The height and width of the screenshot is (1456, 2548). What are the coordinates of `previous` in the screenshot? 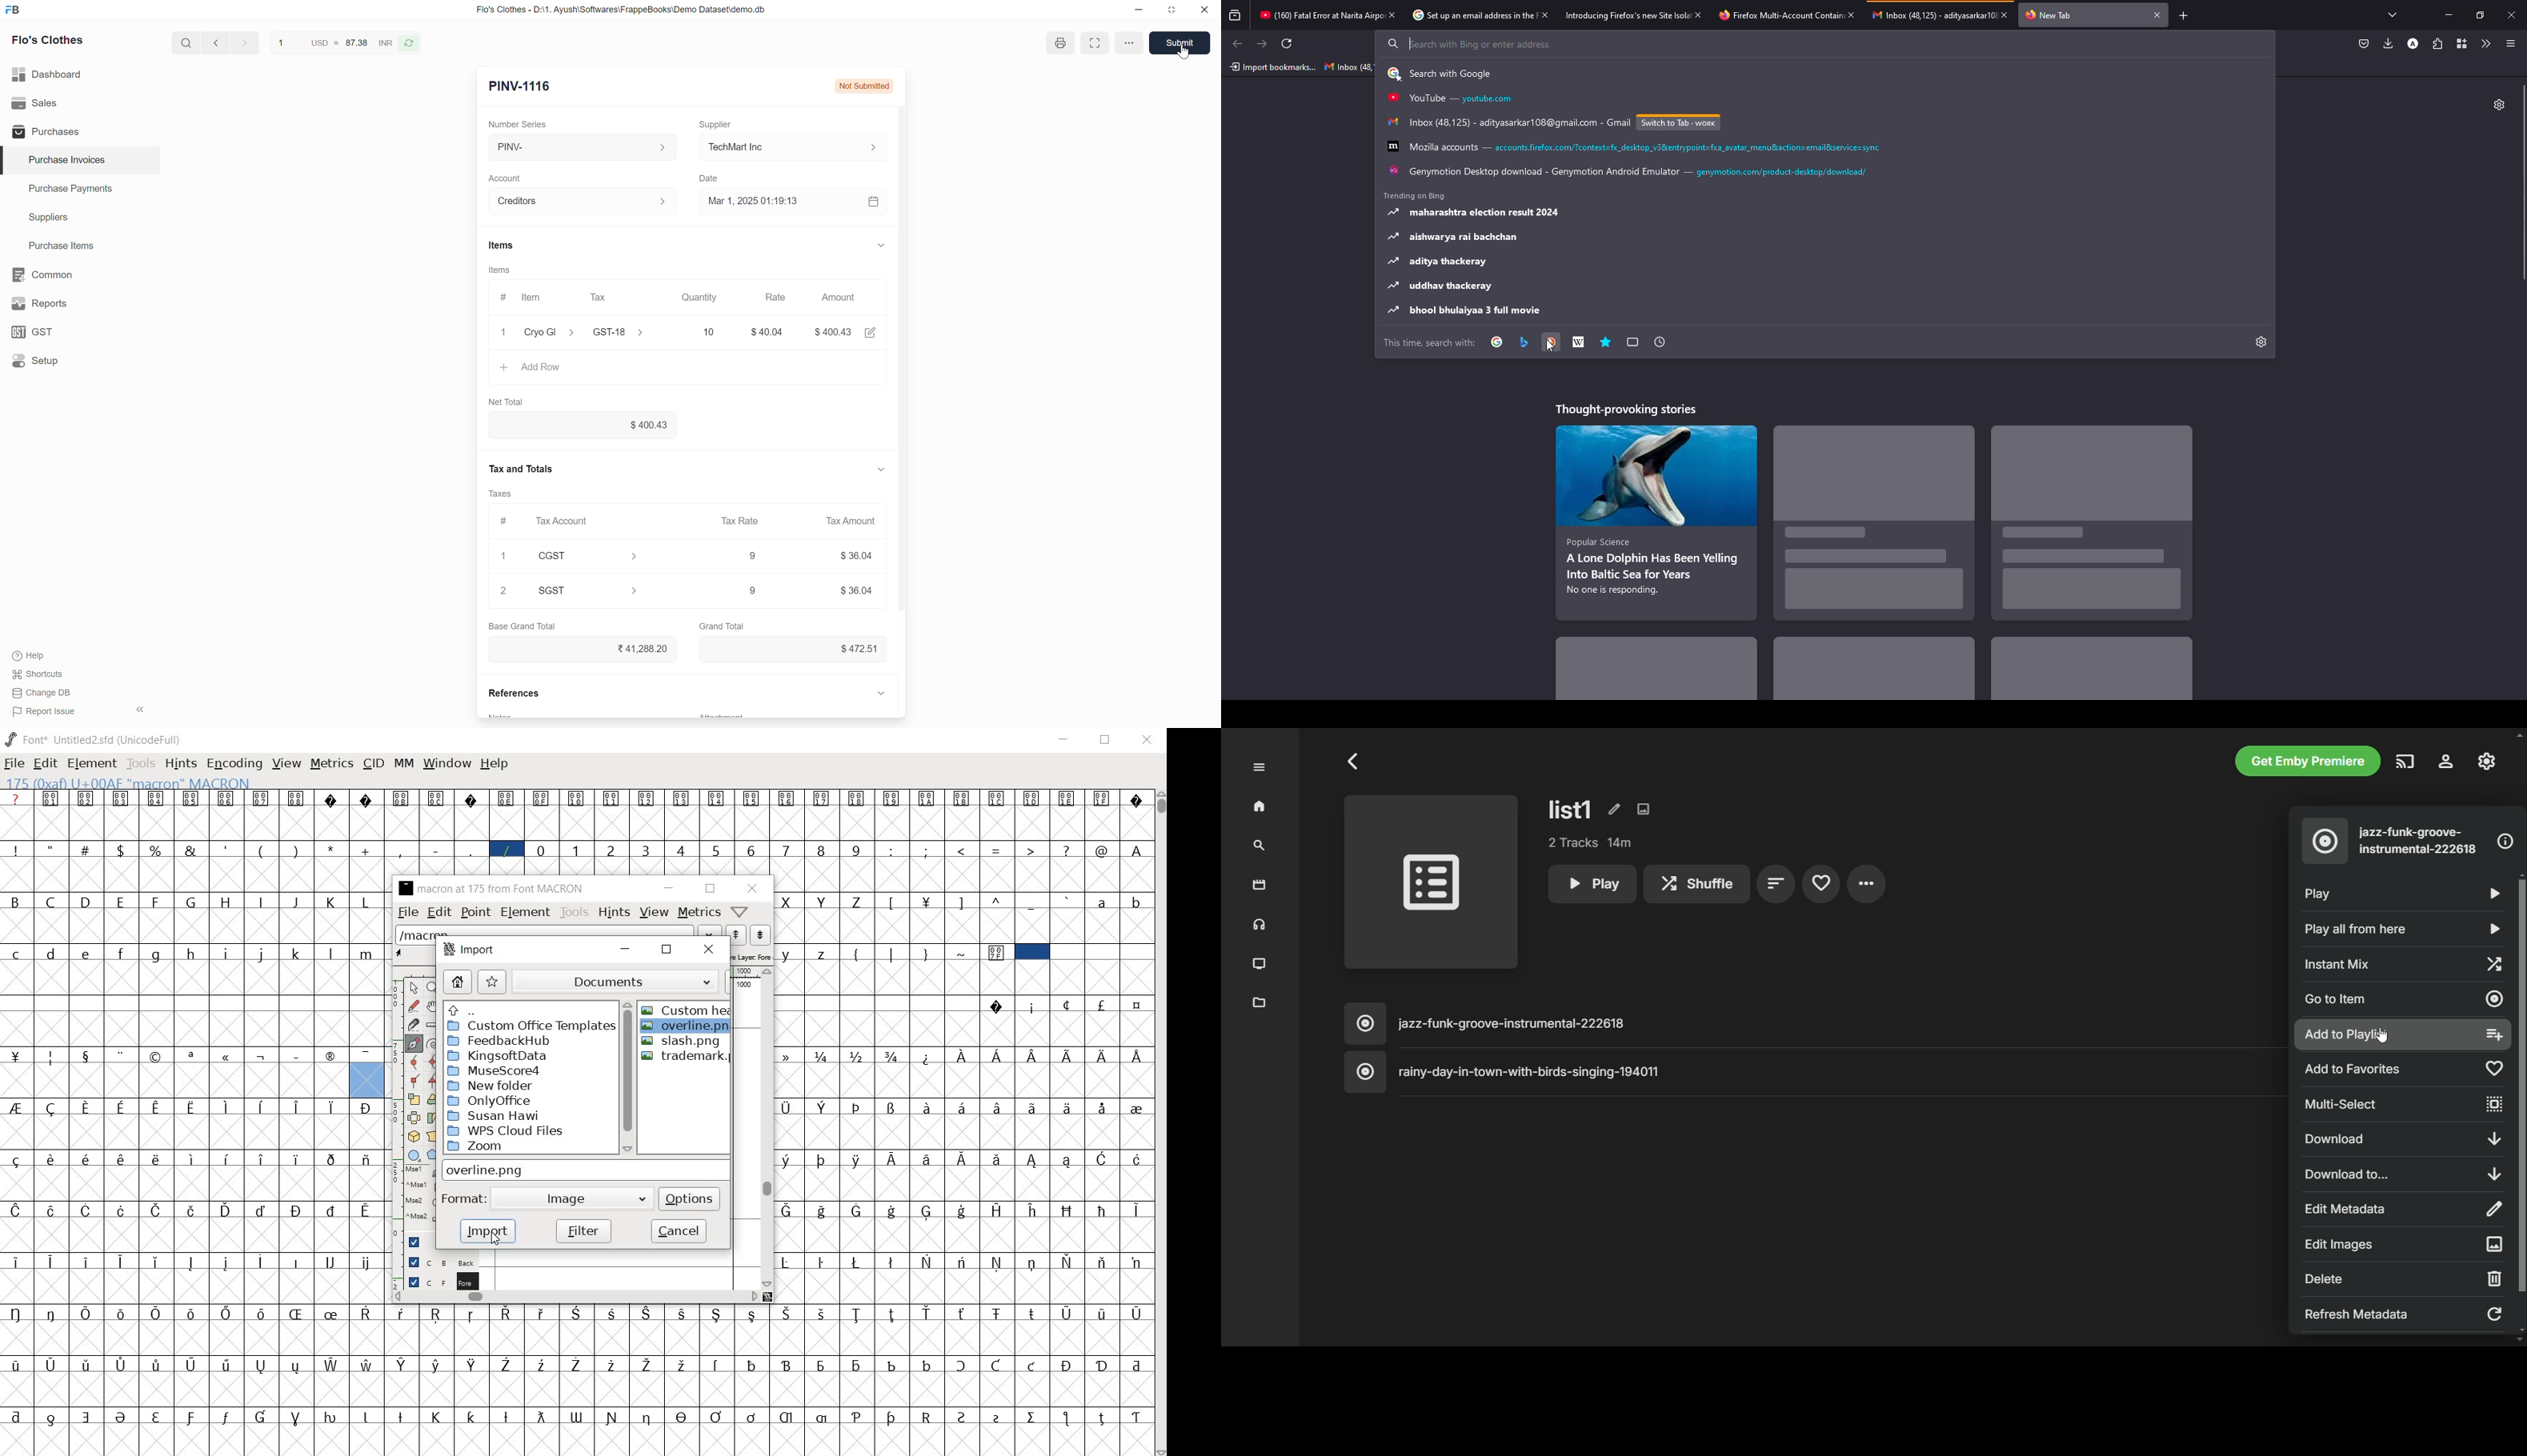 It's located at (243, 42).